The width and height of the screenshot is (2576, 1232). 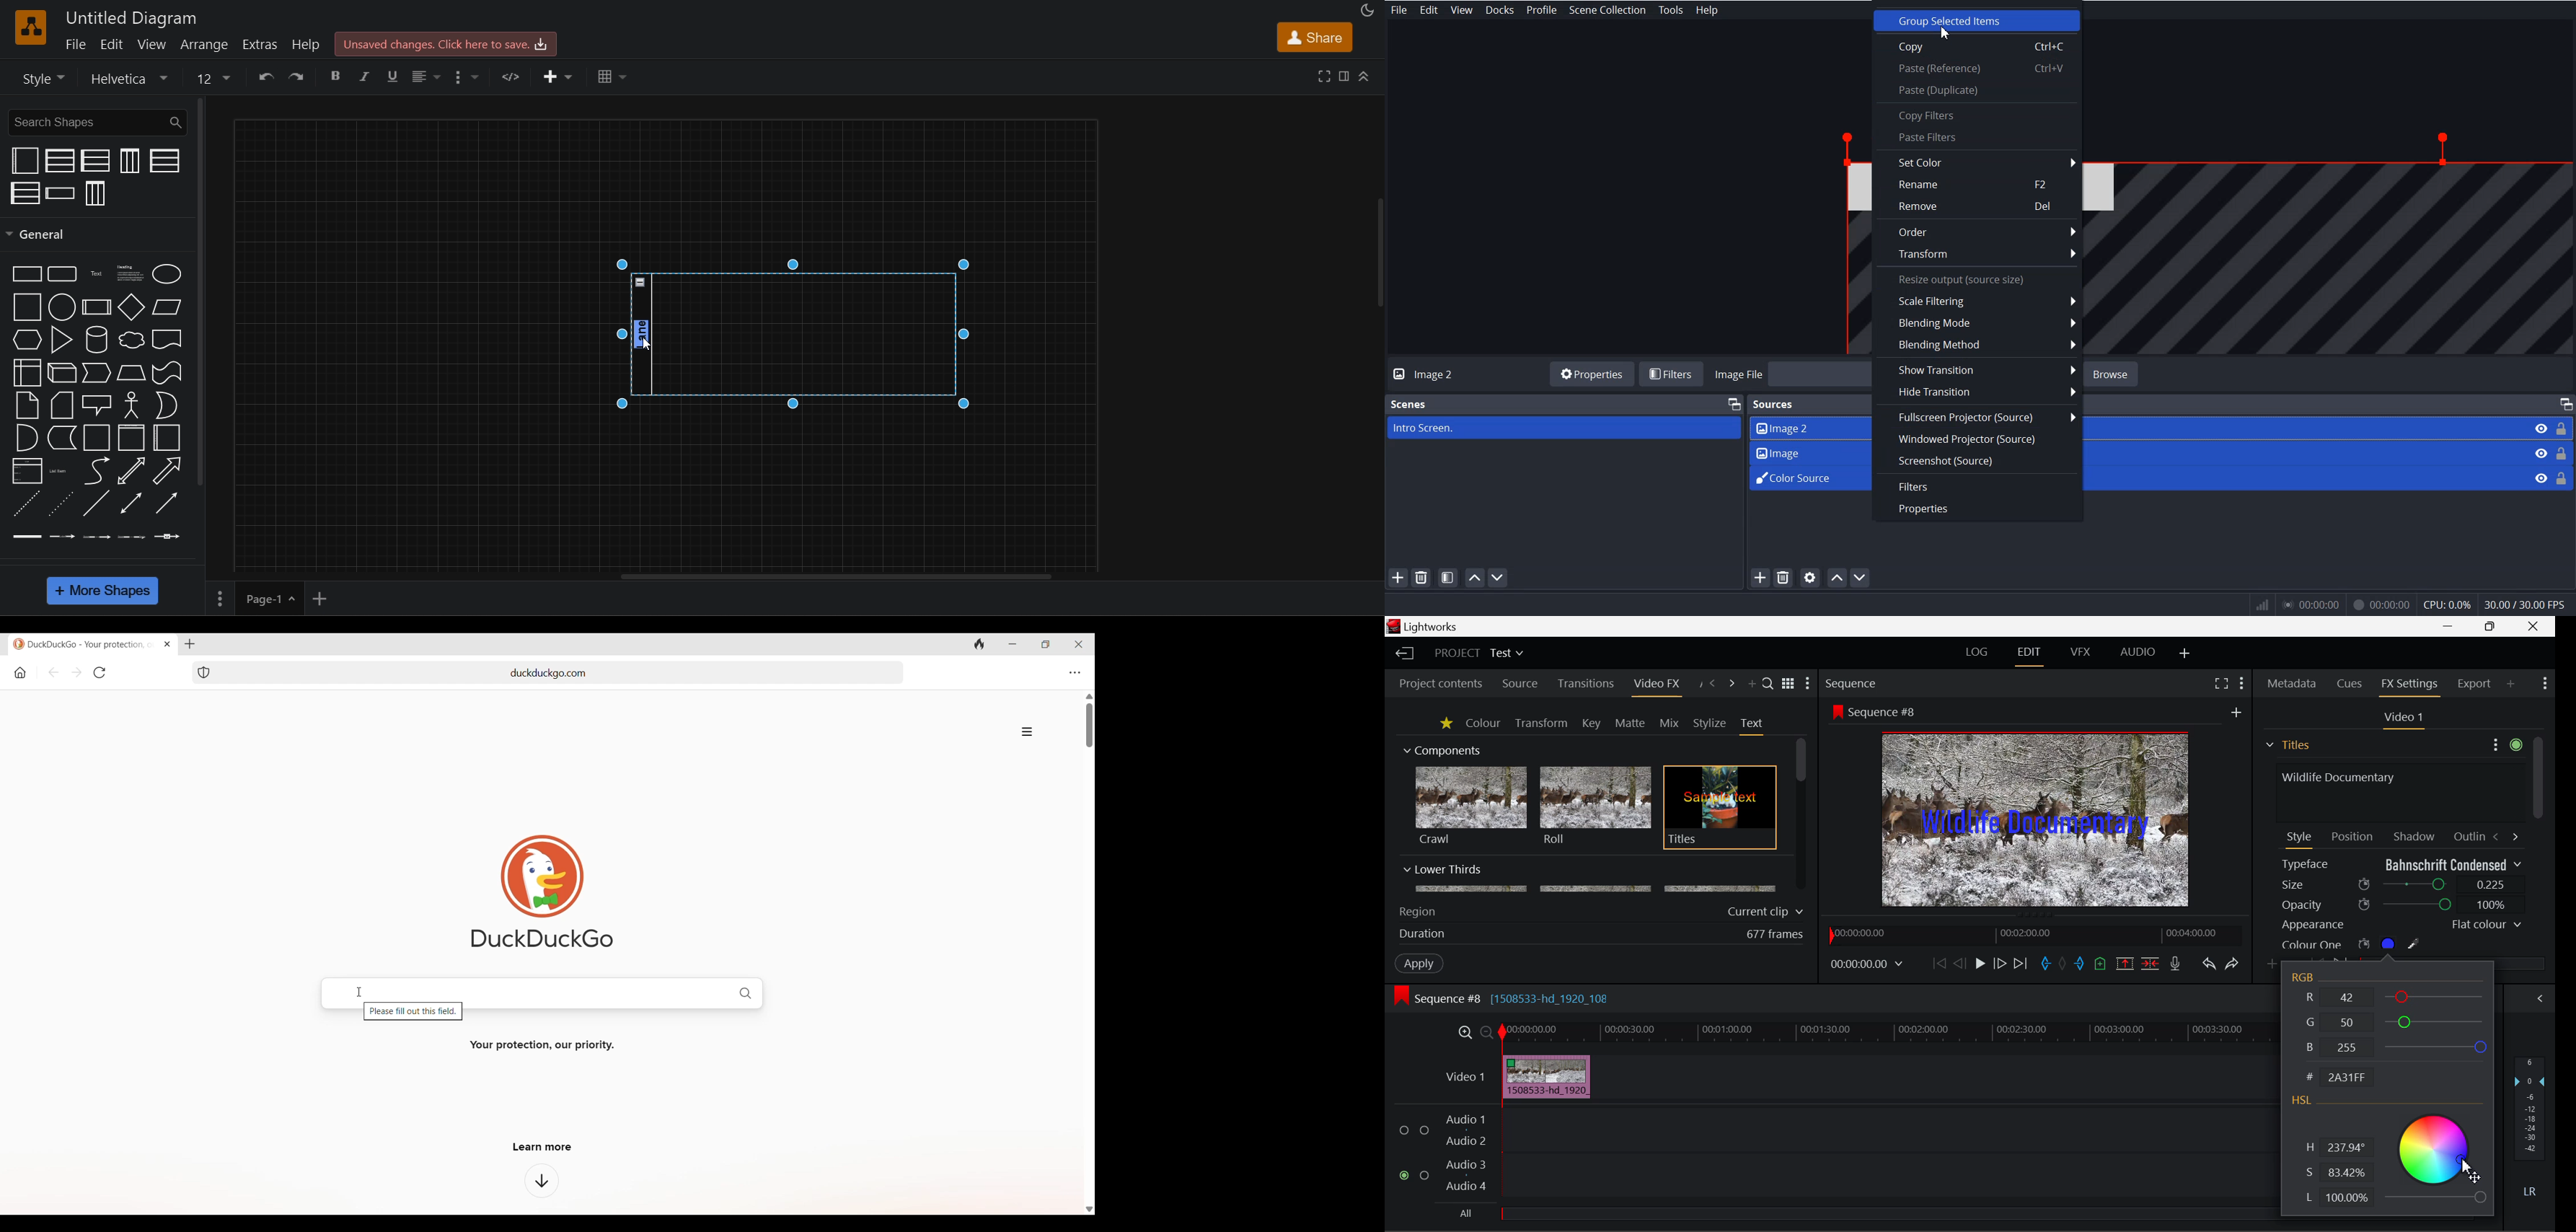 I want to click on Move Scene down, so click(x=1500, y=578).